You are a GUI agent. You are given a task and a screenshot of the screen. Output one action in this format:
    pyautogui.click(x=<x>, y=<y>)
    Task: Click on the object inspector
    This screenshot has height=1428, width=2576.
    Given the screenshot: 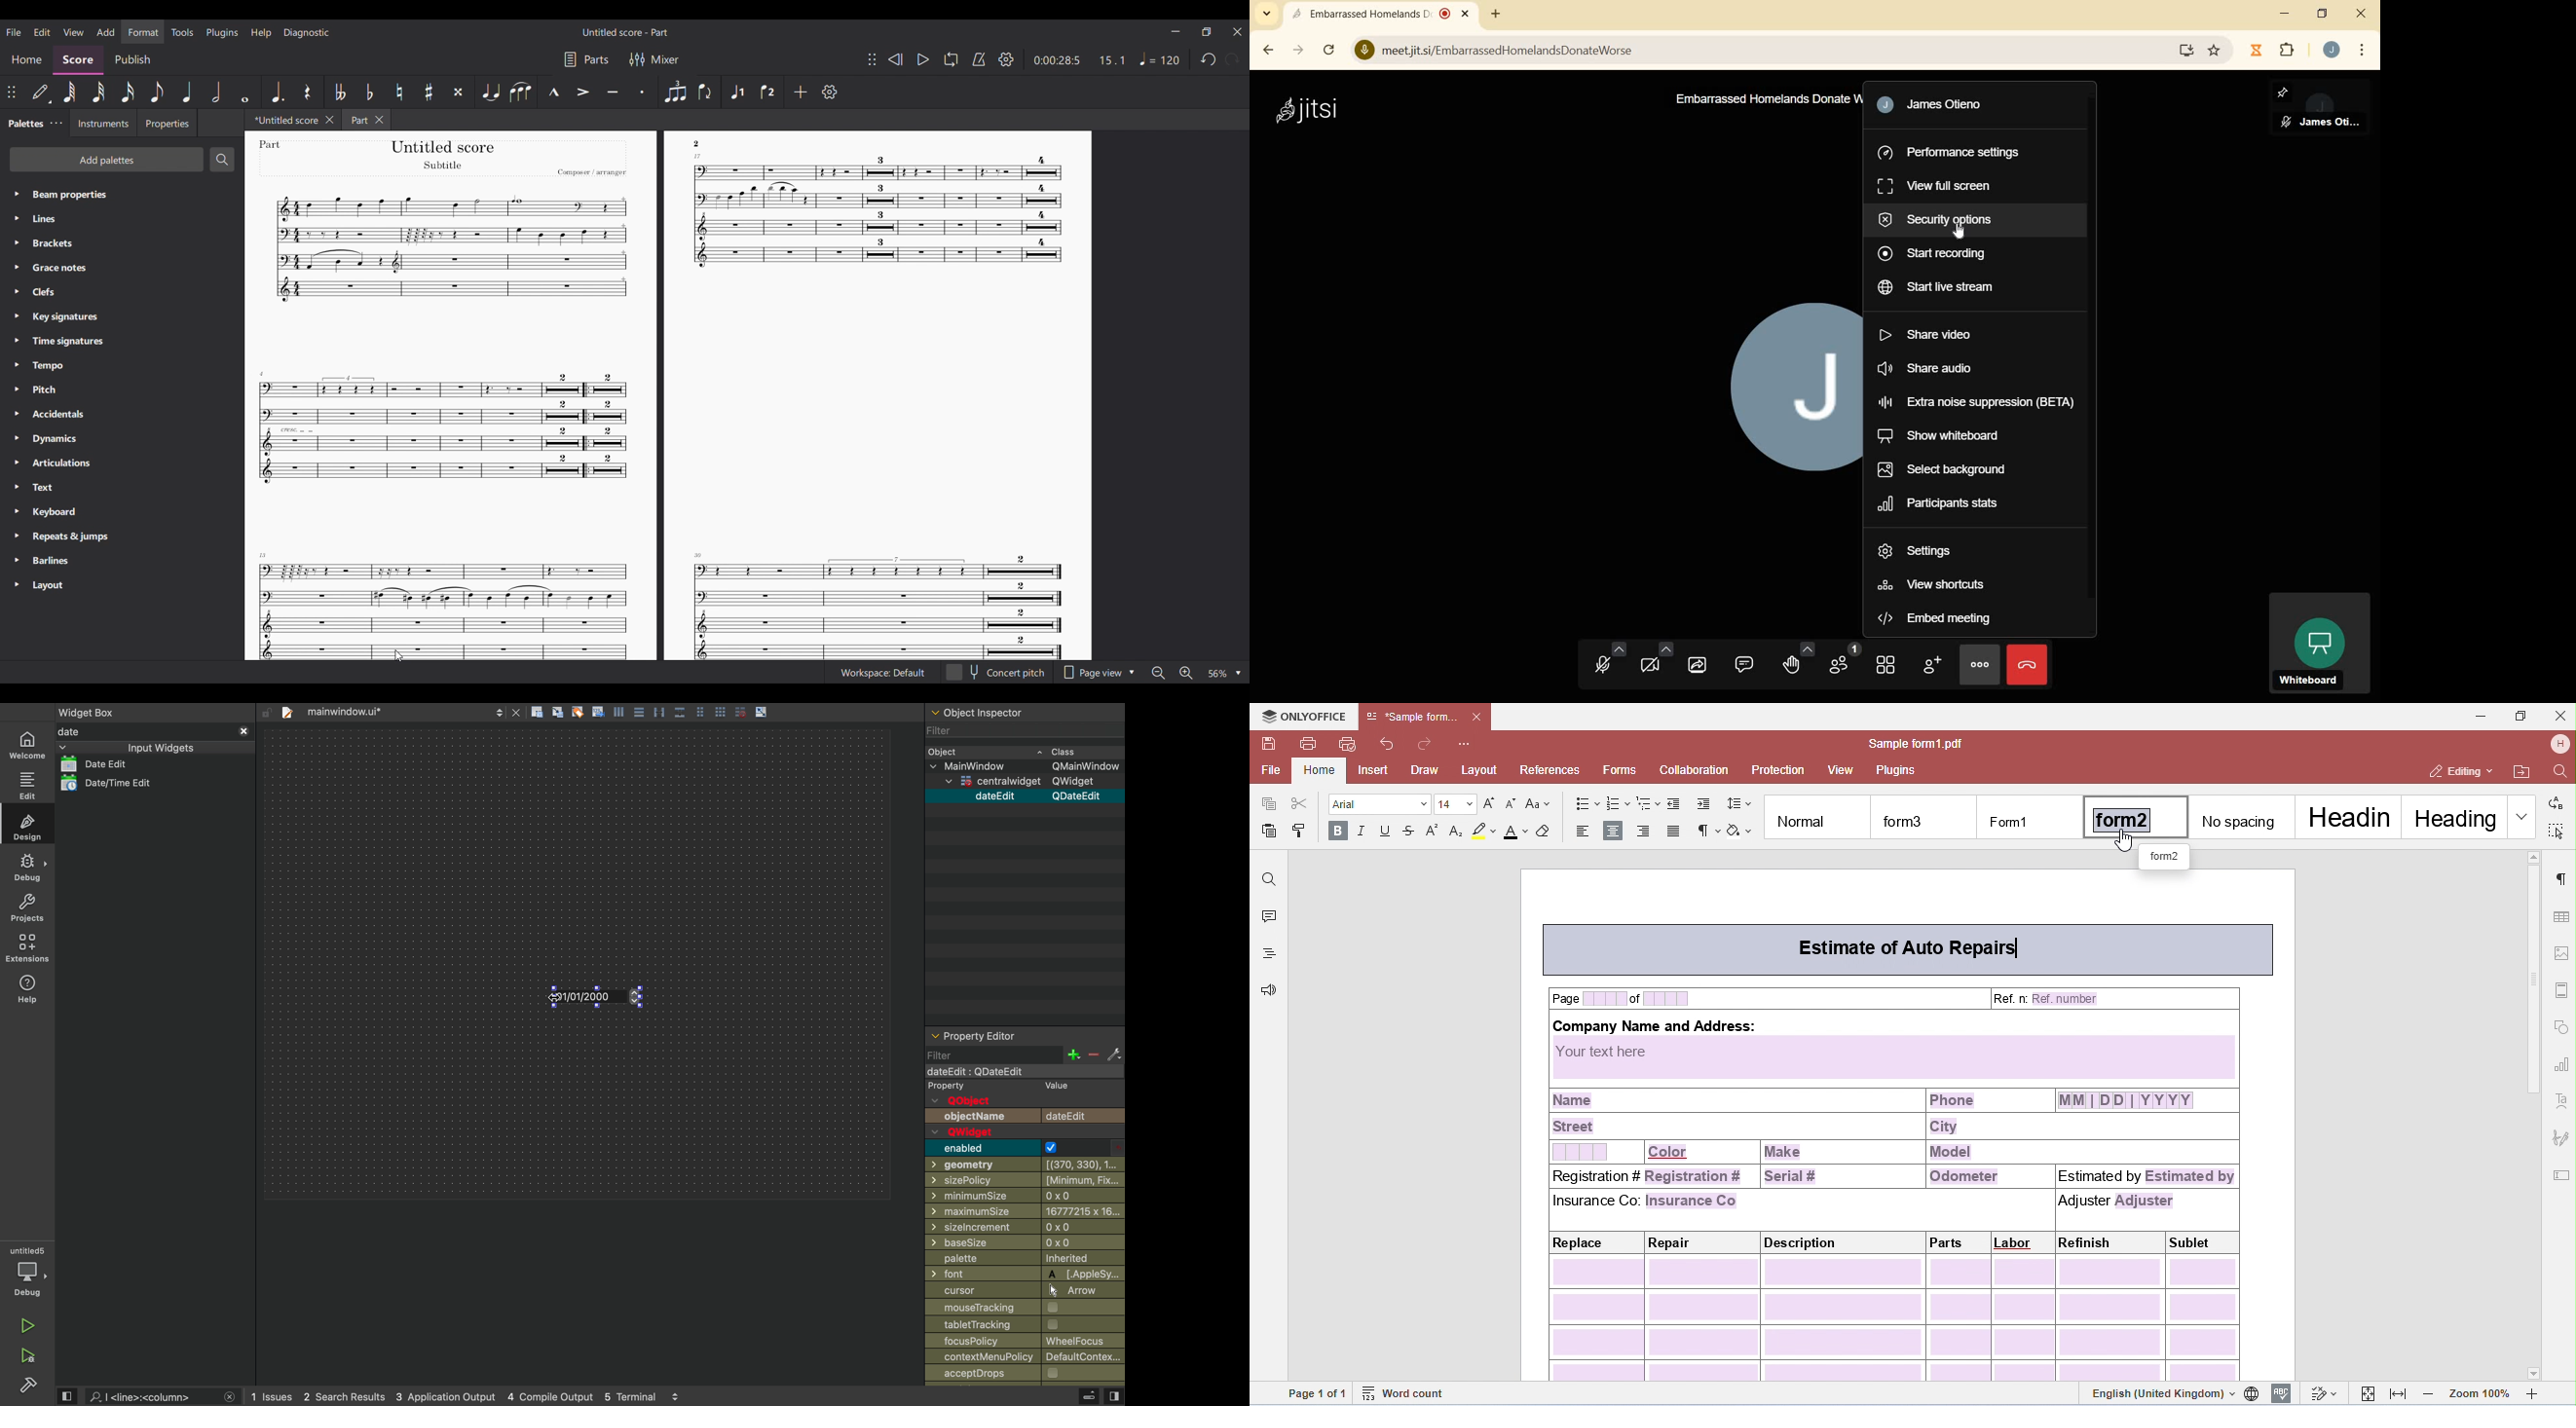 What is the action you would take?
    pyautogui.click(x=1025, y=712)
    